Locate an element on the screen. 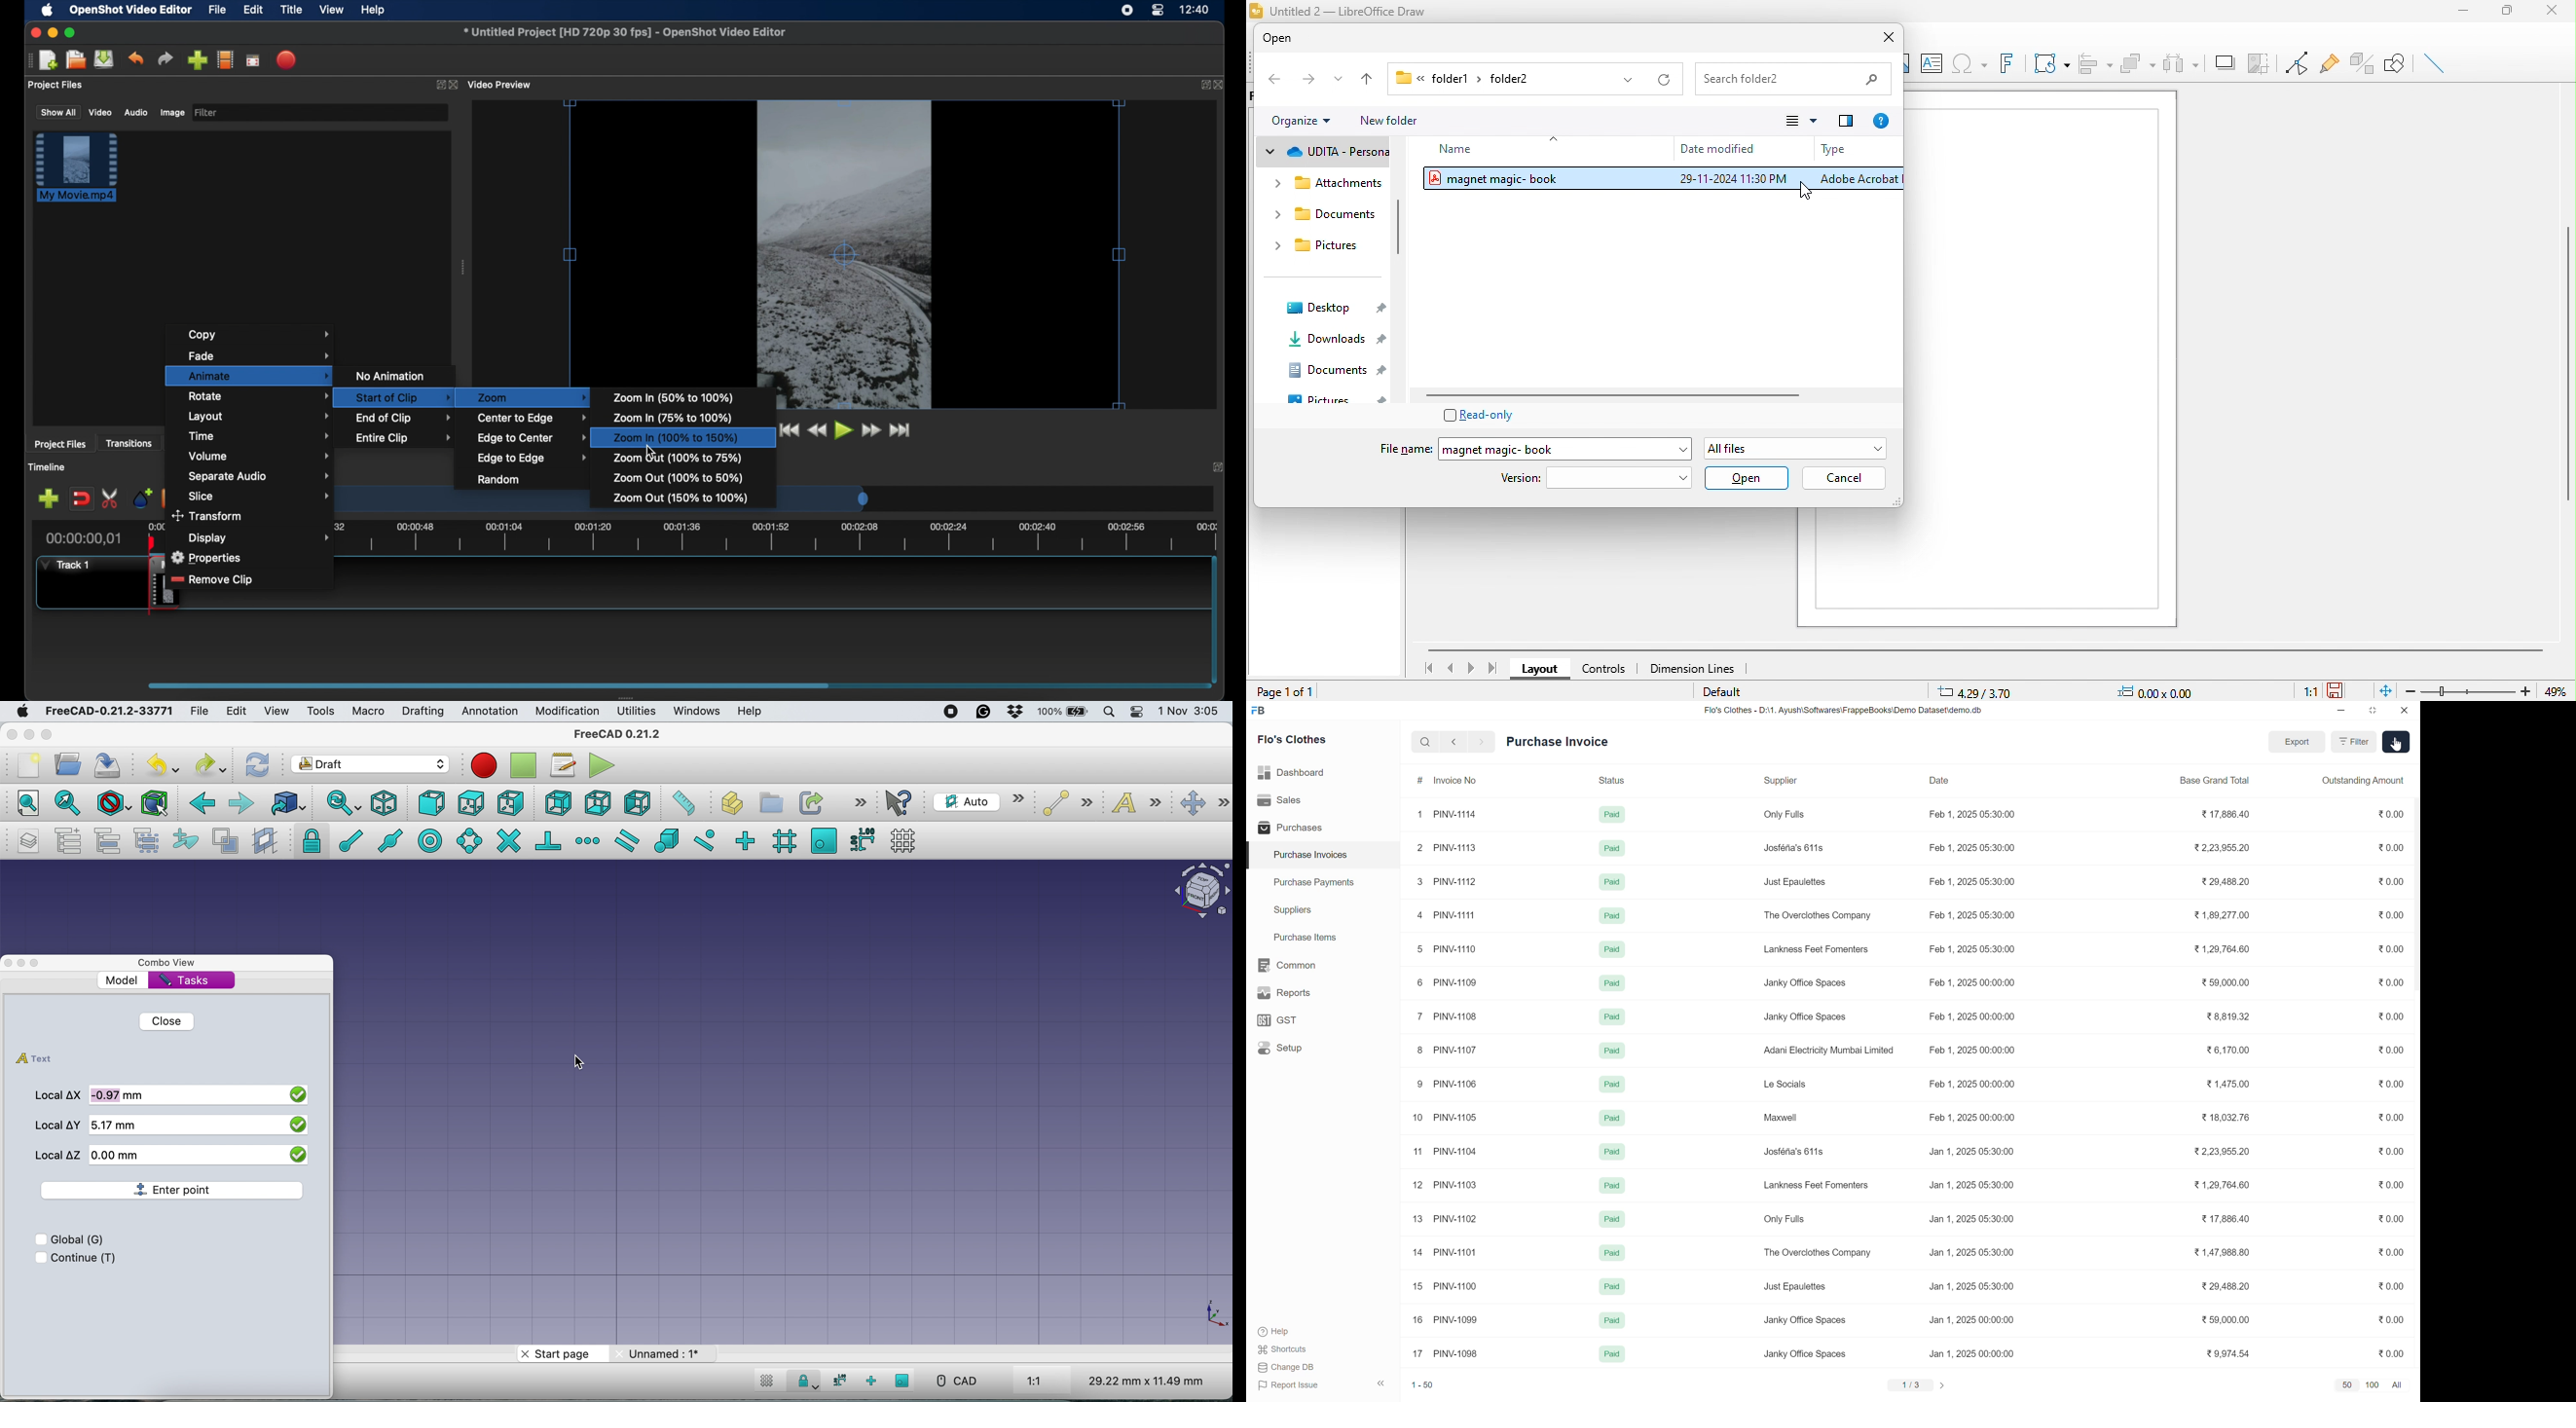  Paid is located at coordinates (1612, 815).